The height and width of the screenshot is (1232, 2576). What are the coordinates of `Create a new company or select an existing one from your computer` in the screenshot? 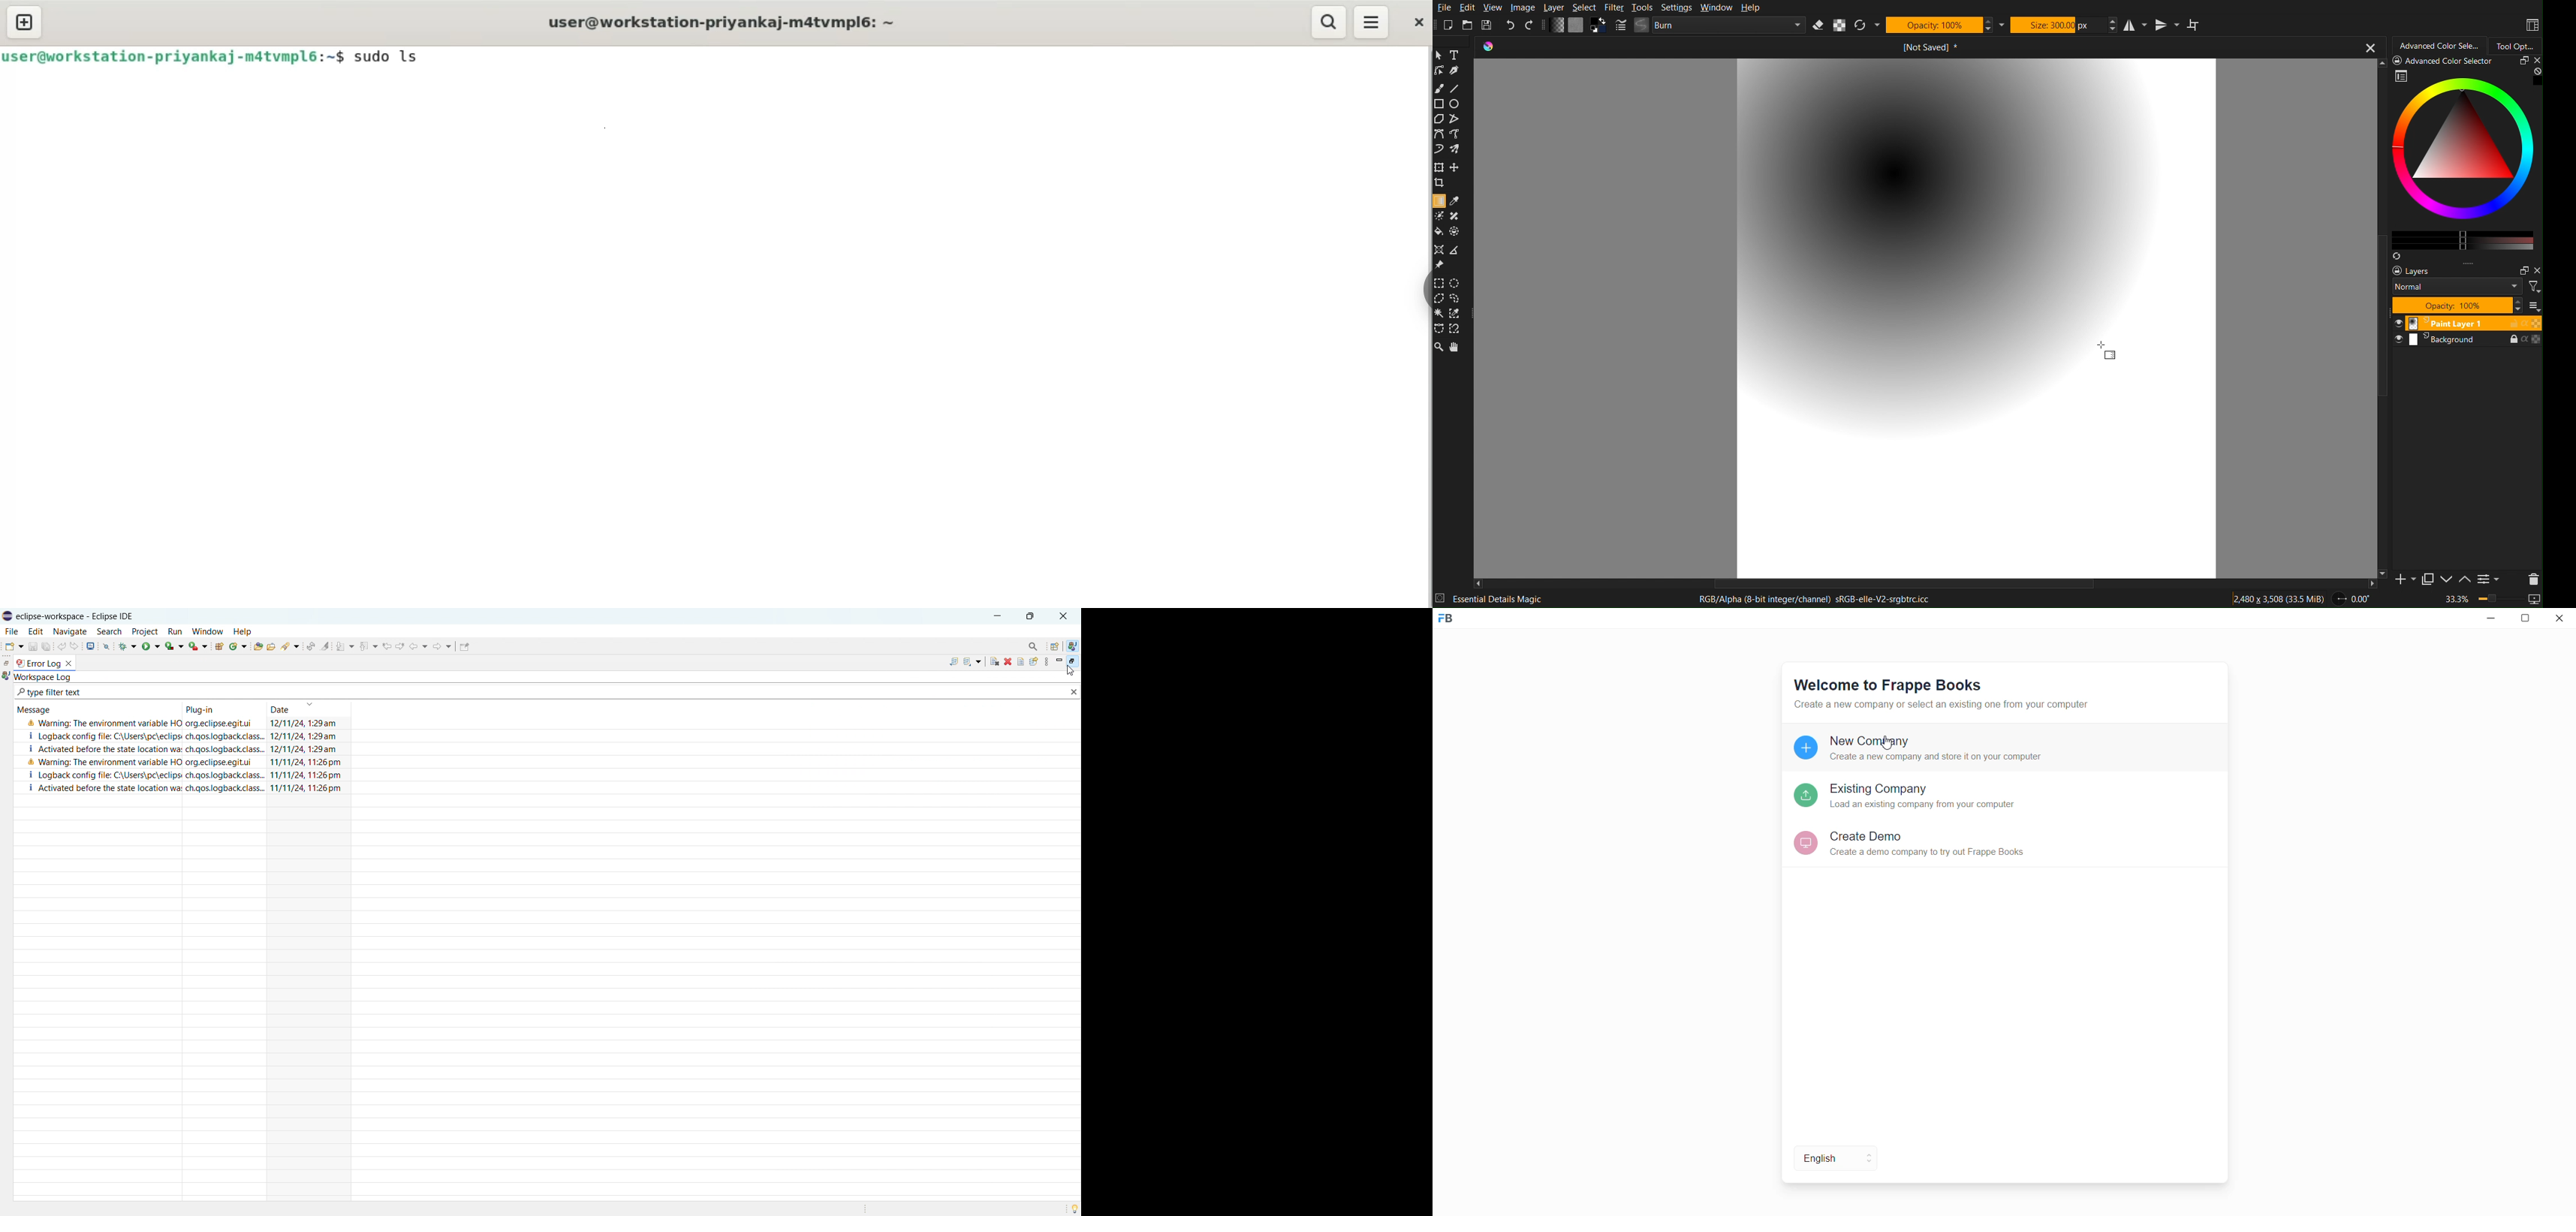 It's located at (1958, 705).